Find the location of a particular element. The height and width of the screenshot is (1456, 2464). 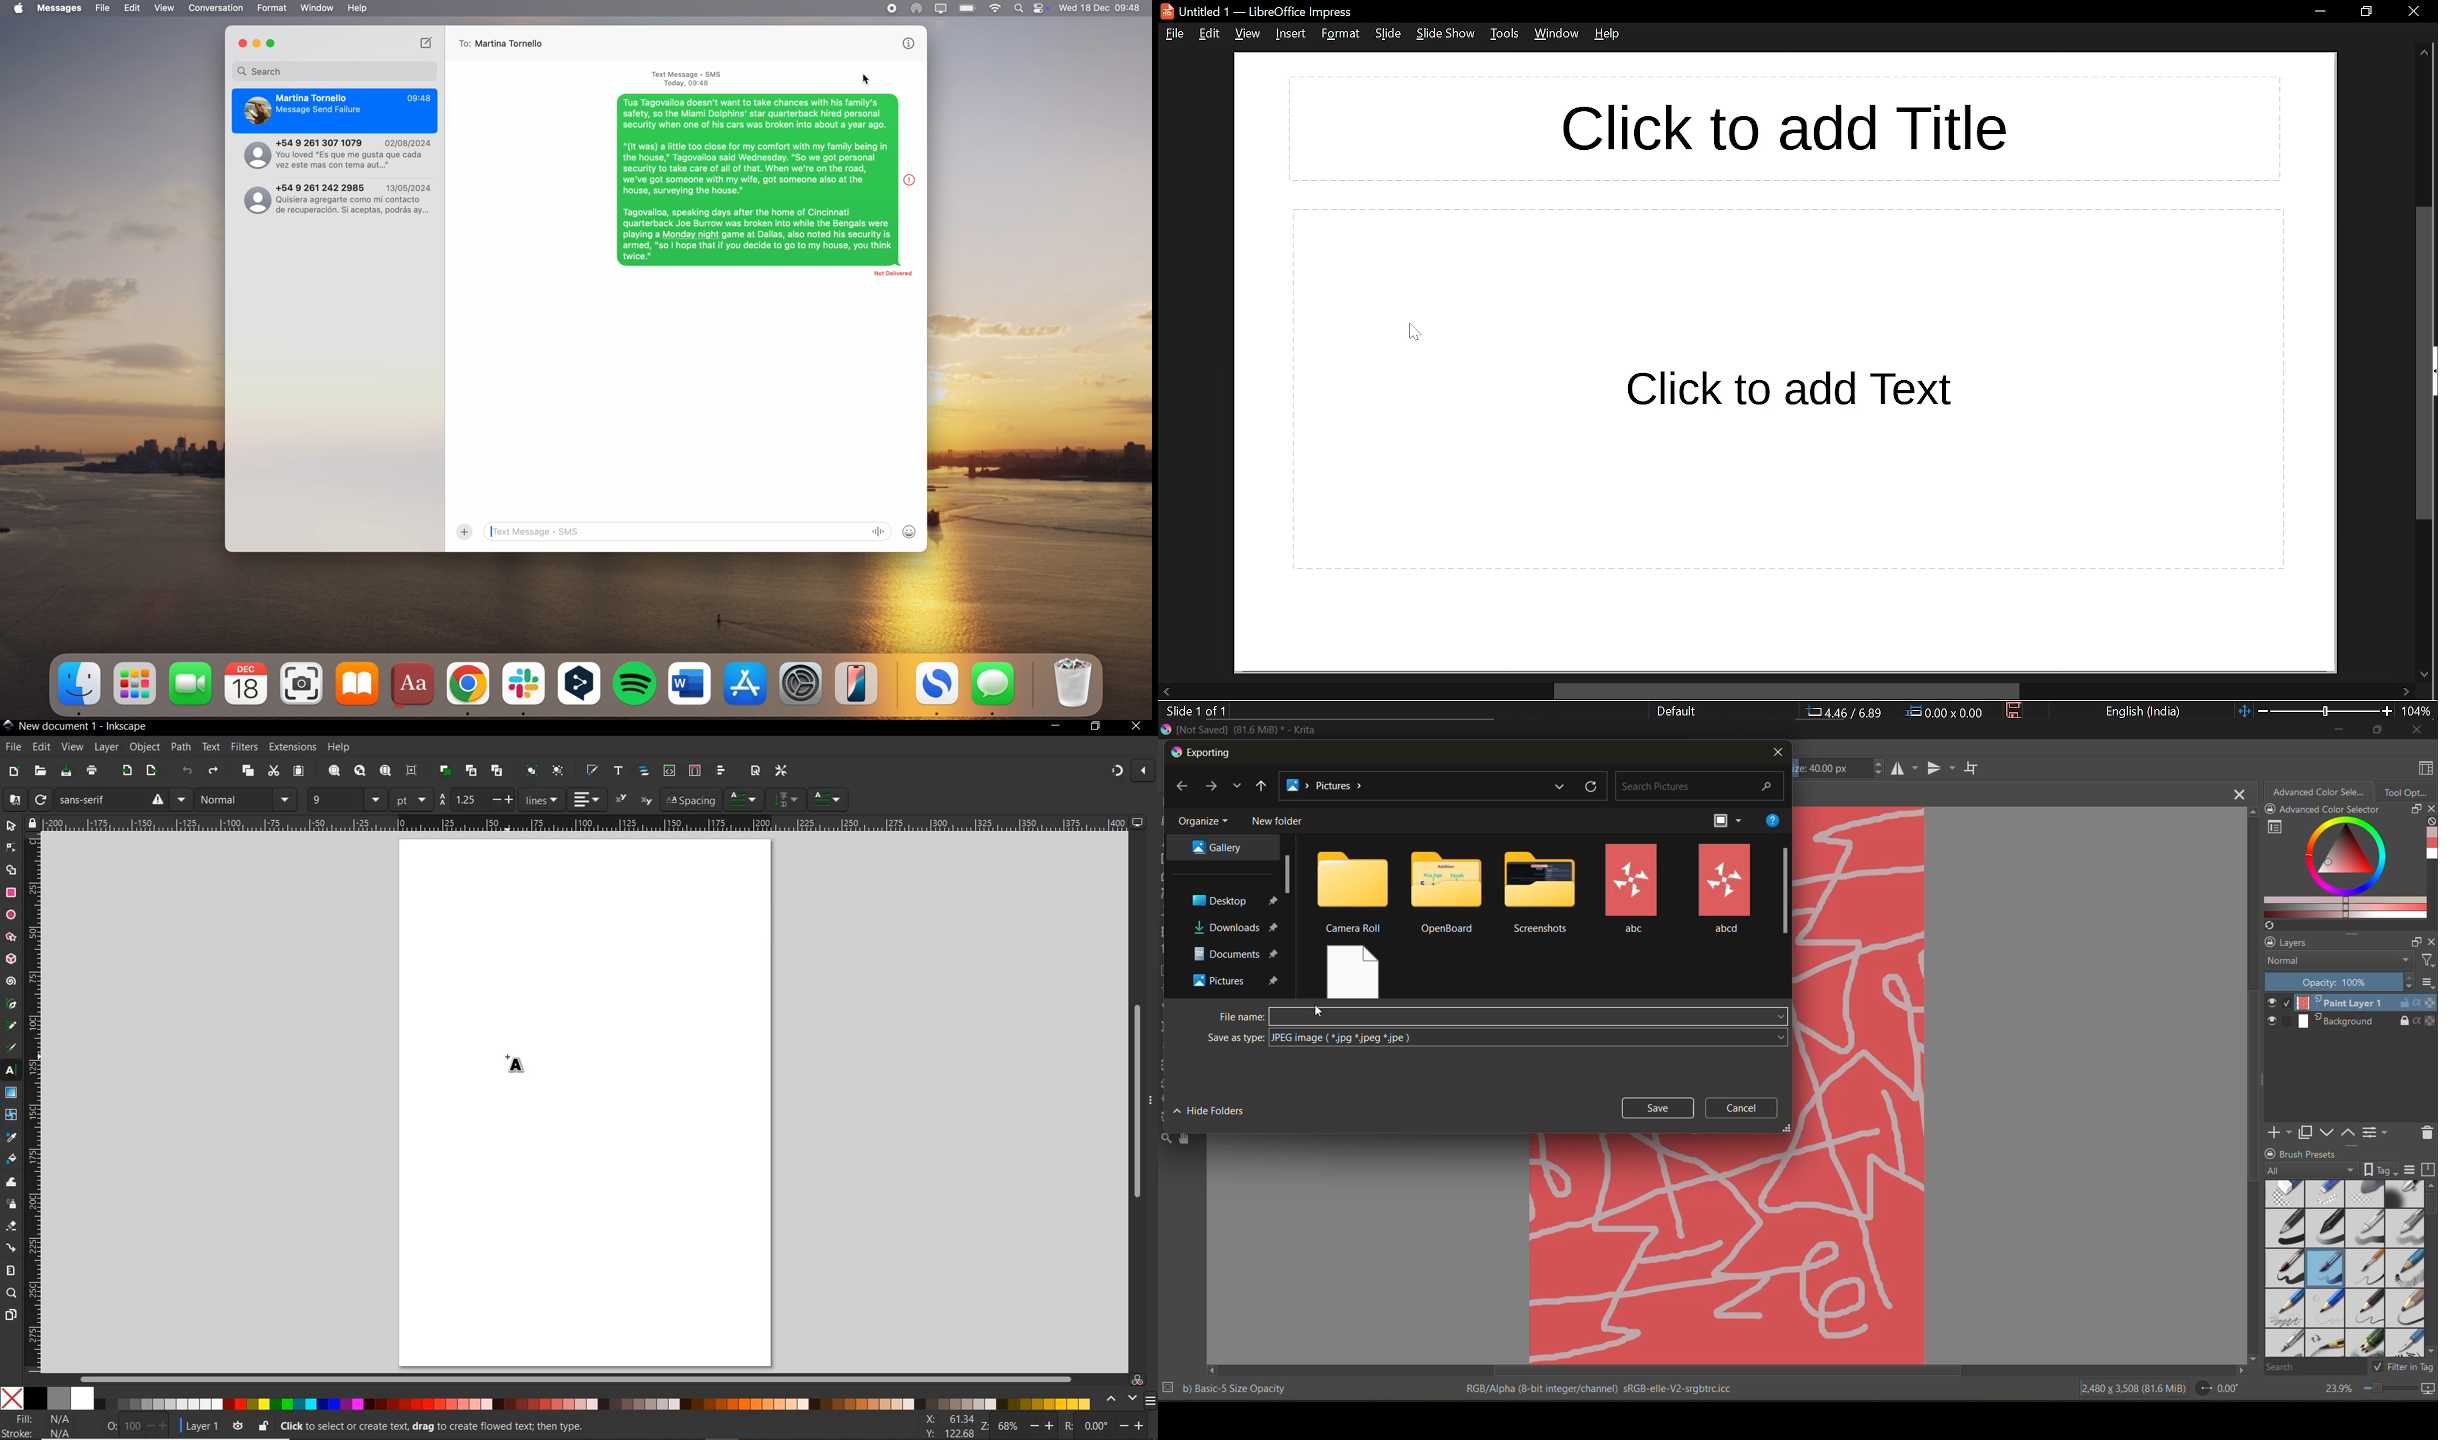

recent locations is located at coordinates (1236, 786).